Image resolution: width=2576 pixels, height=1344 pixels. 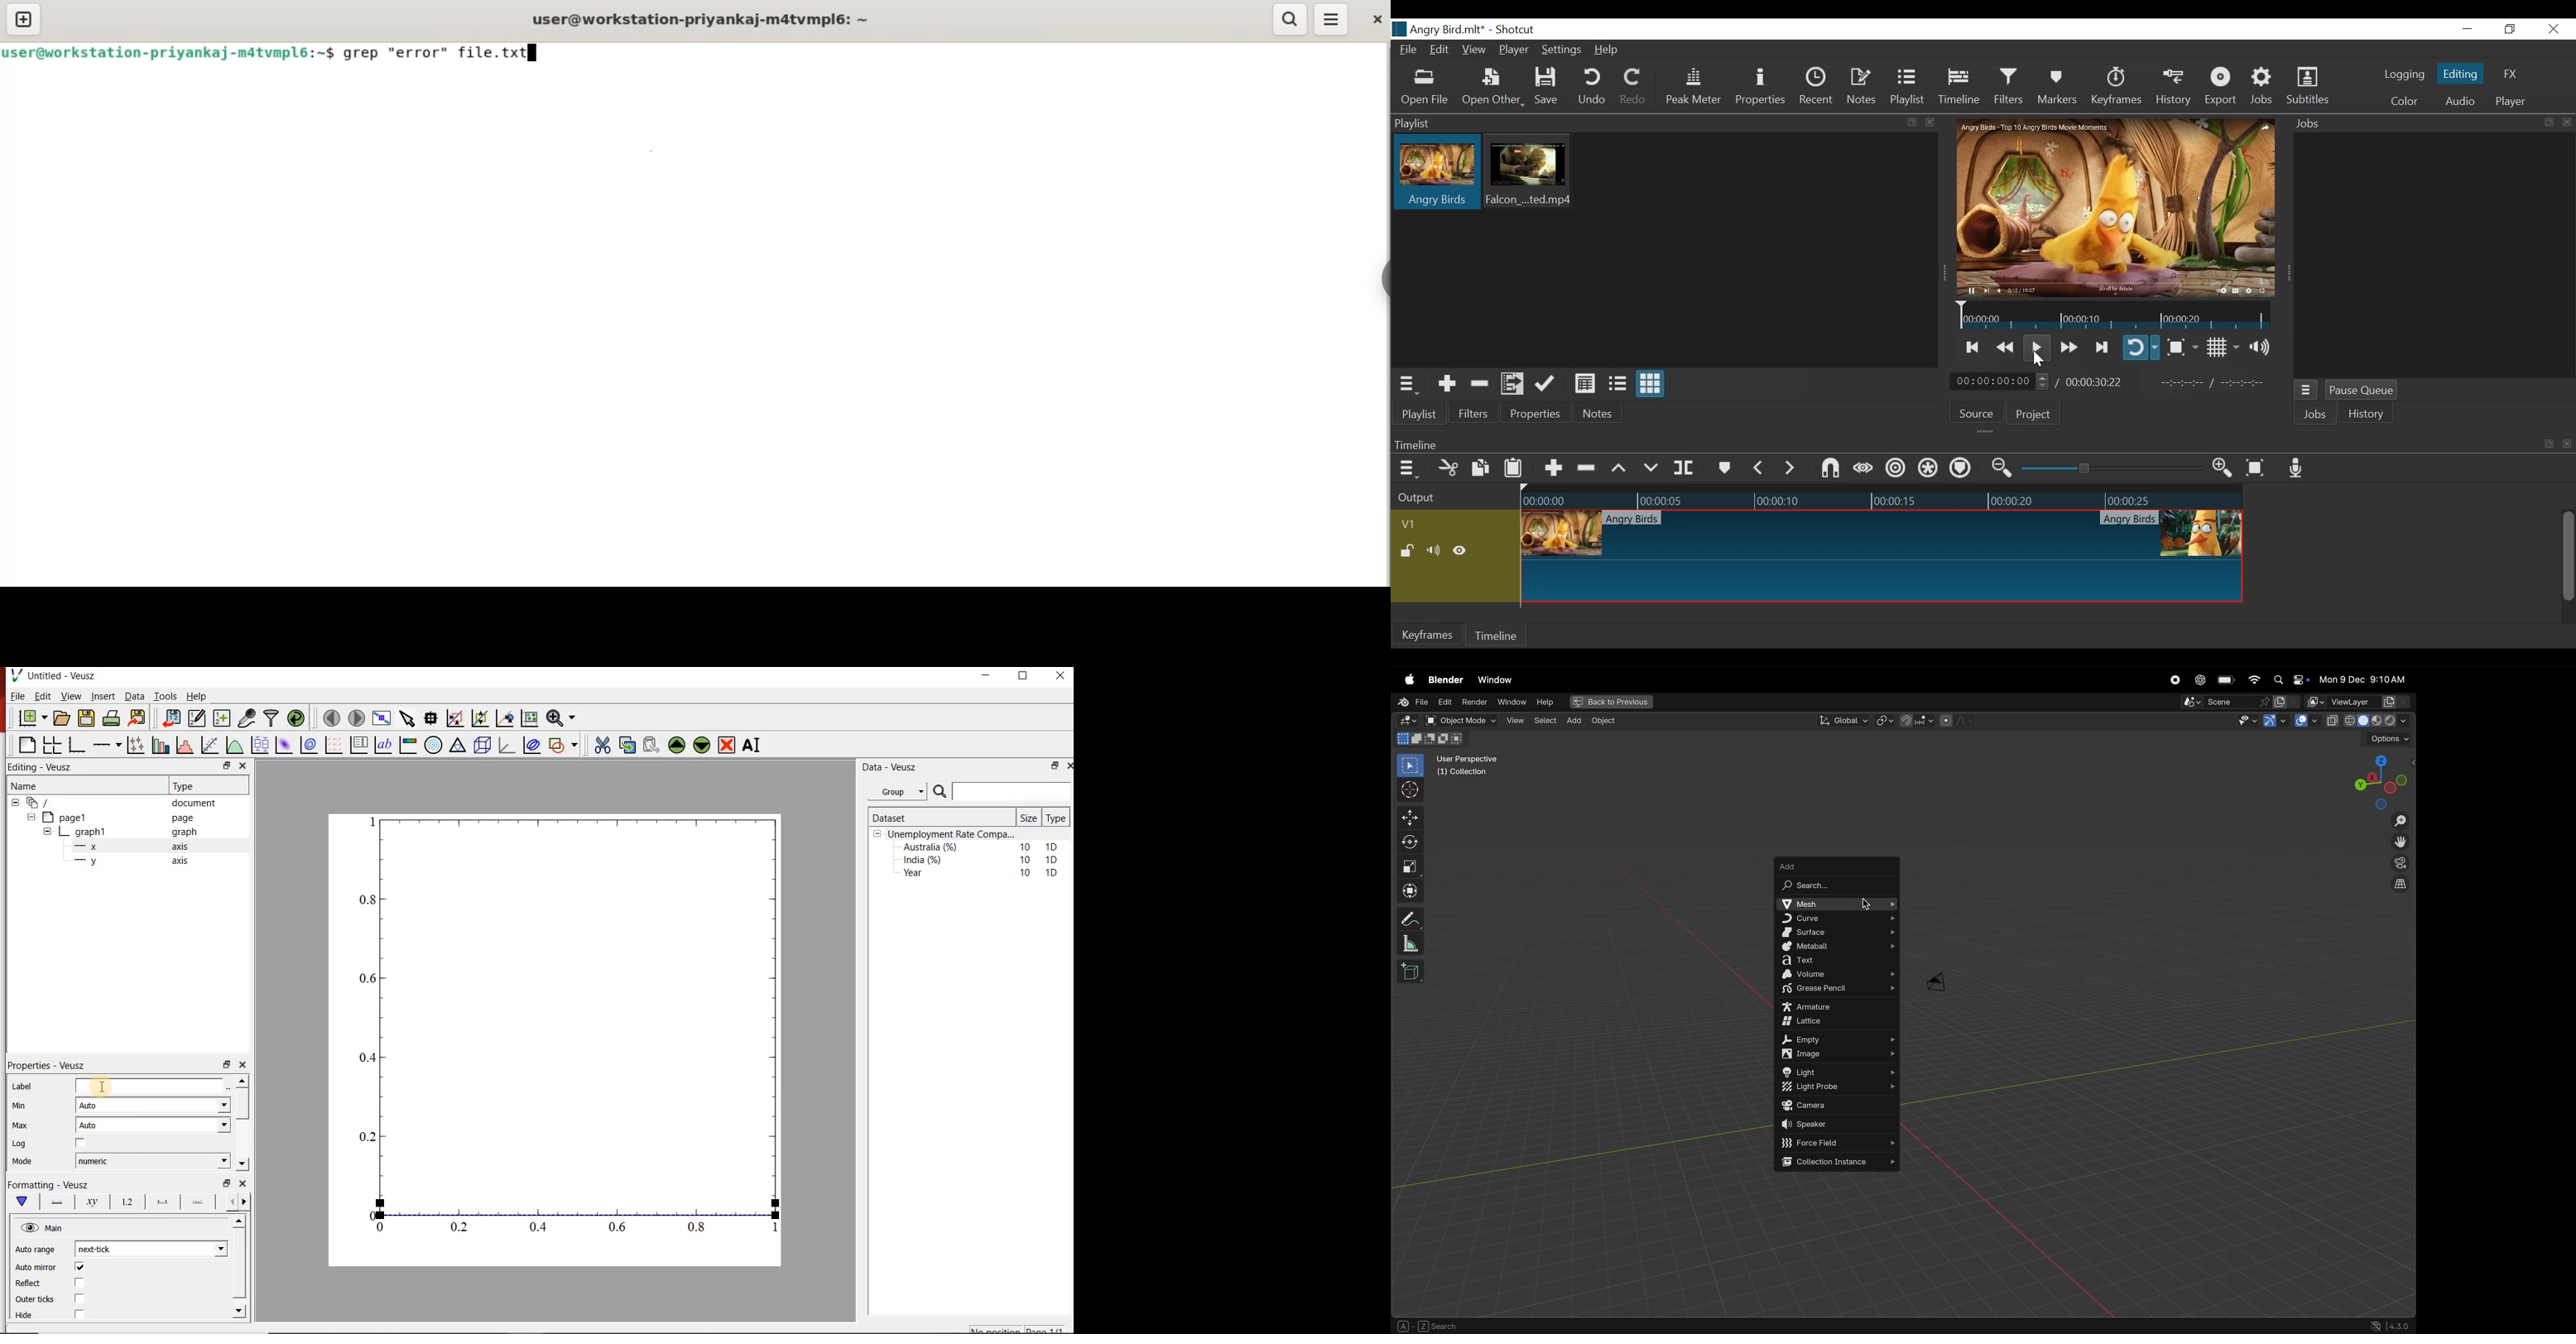 What do you see at coordinates (2317, 701) in the screenshot?
I see `active workscpace` at bounding box center [2317, 701].